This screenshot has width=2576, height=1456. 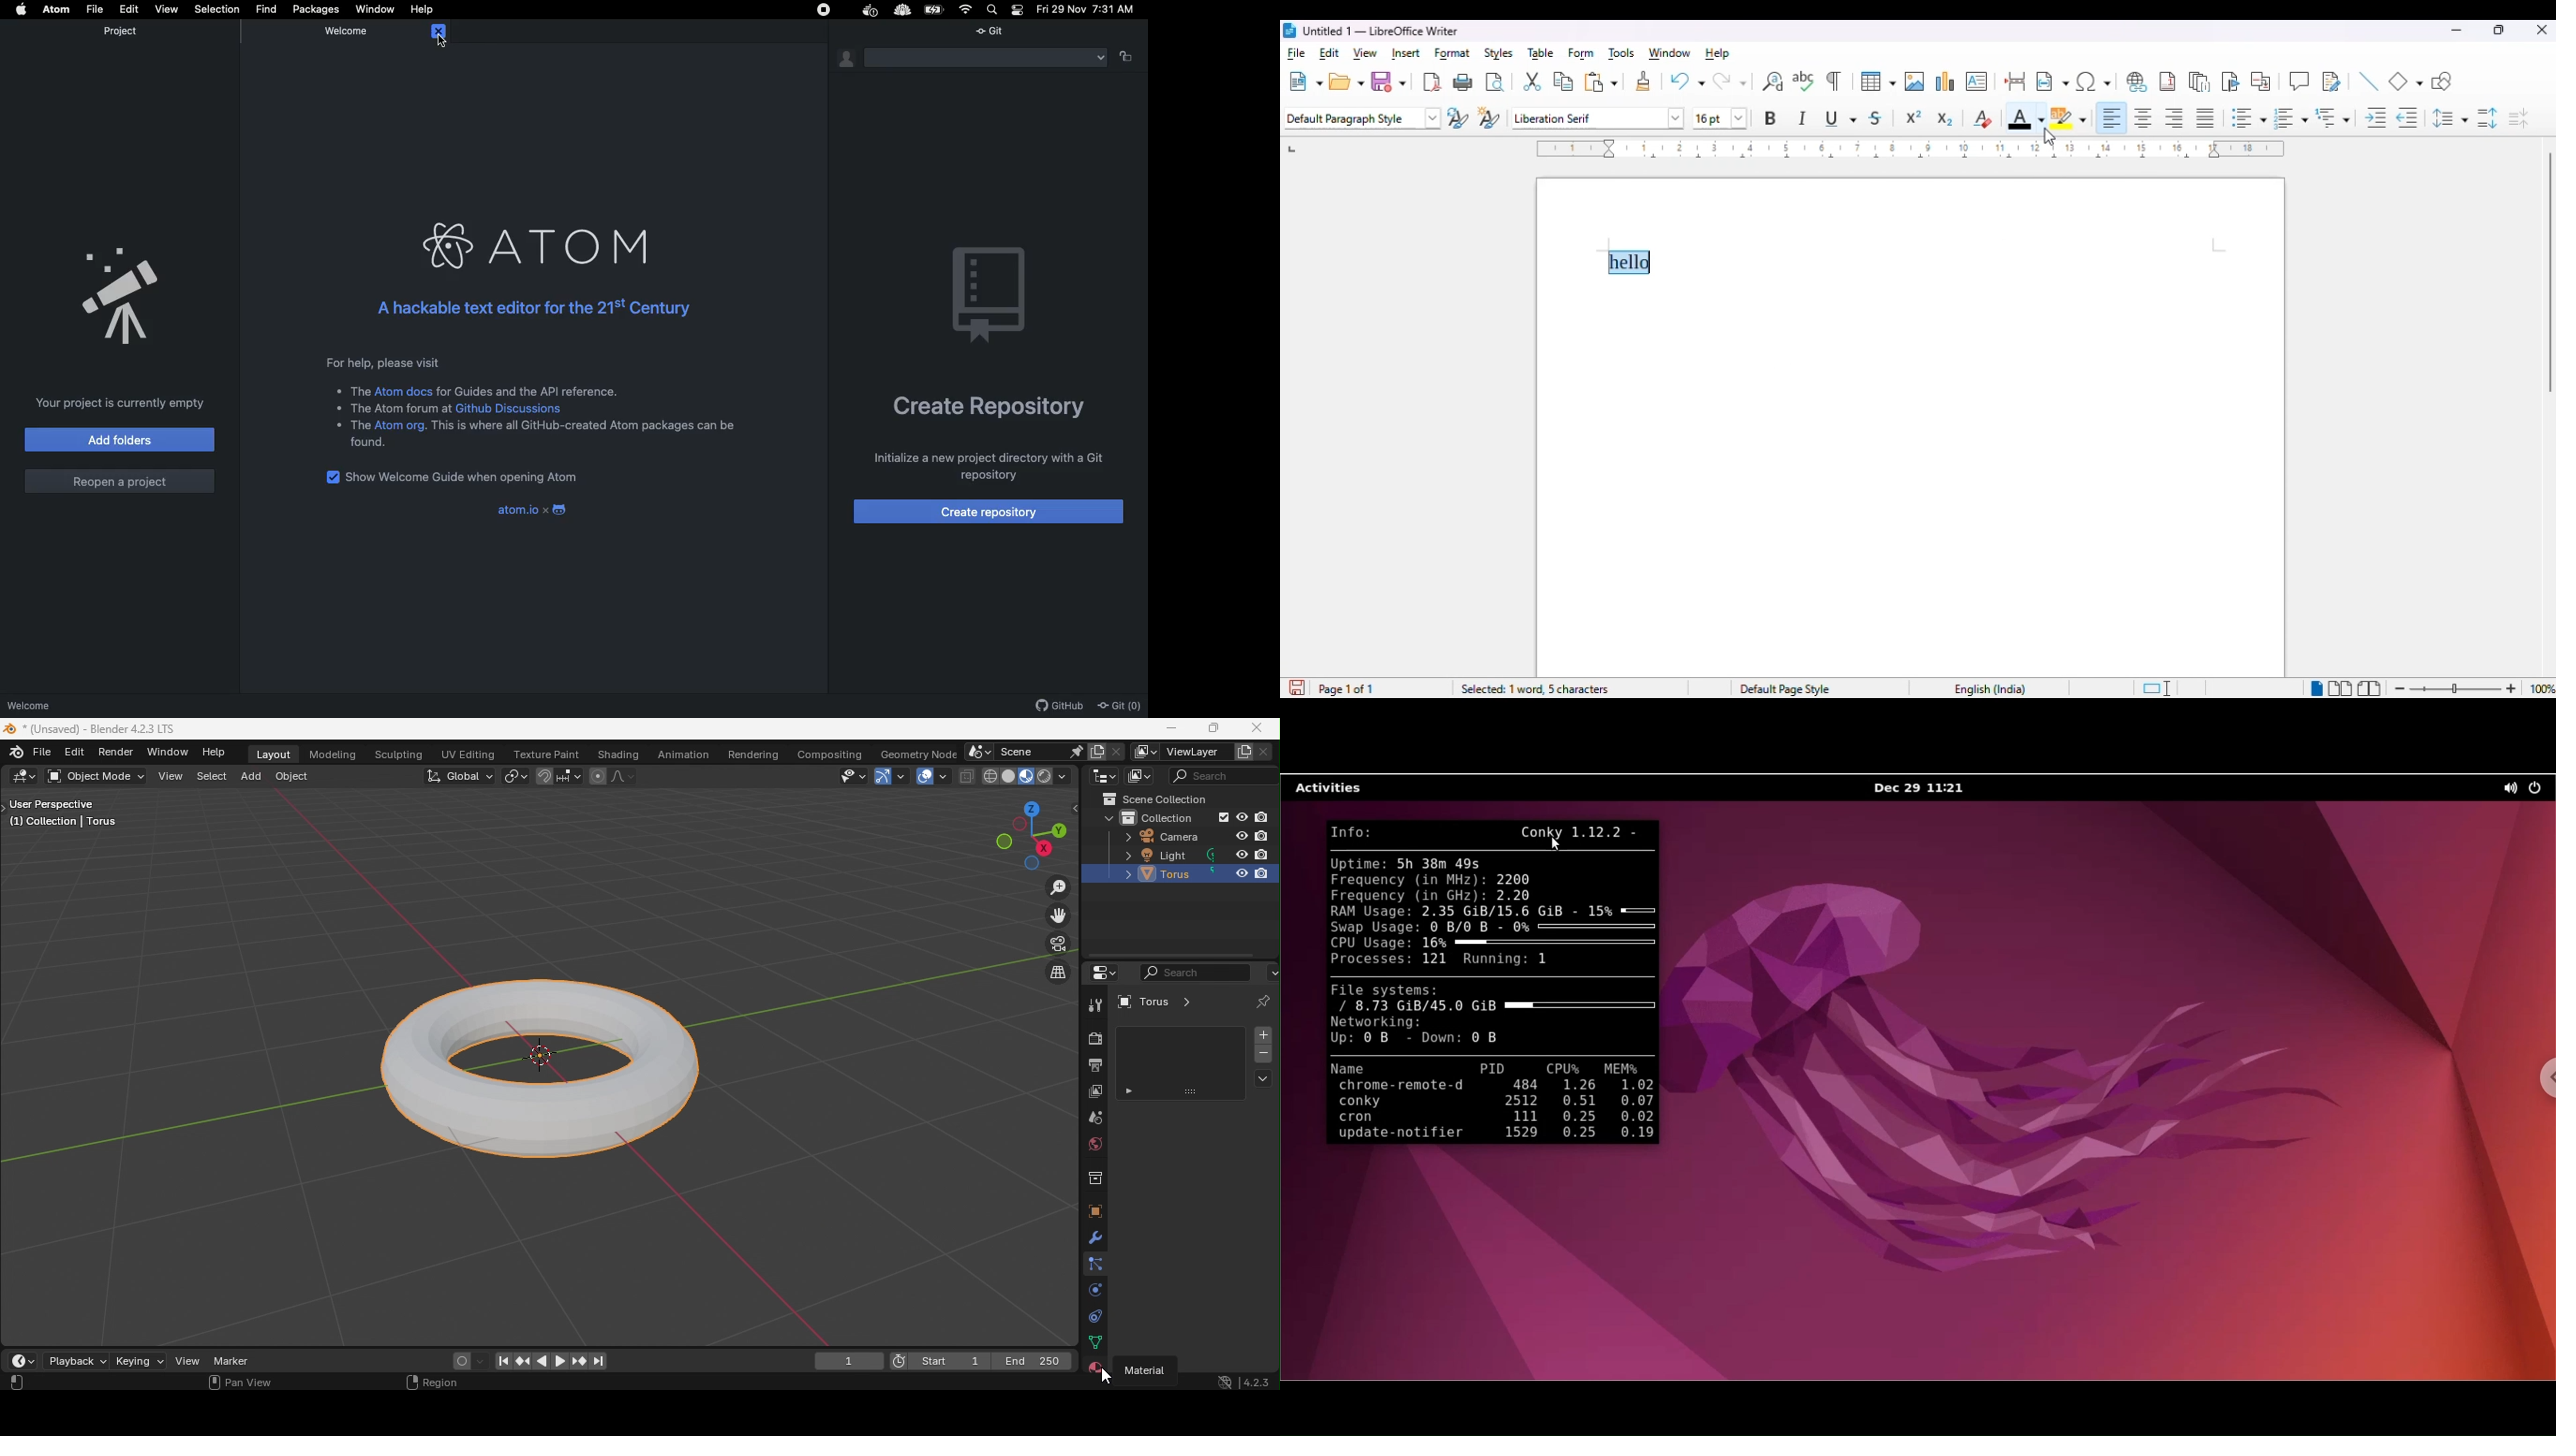 I want to click on insert page break, so click(x=2016, y=81).